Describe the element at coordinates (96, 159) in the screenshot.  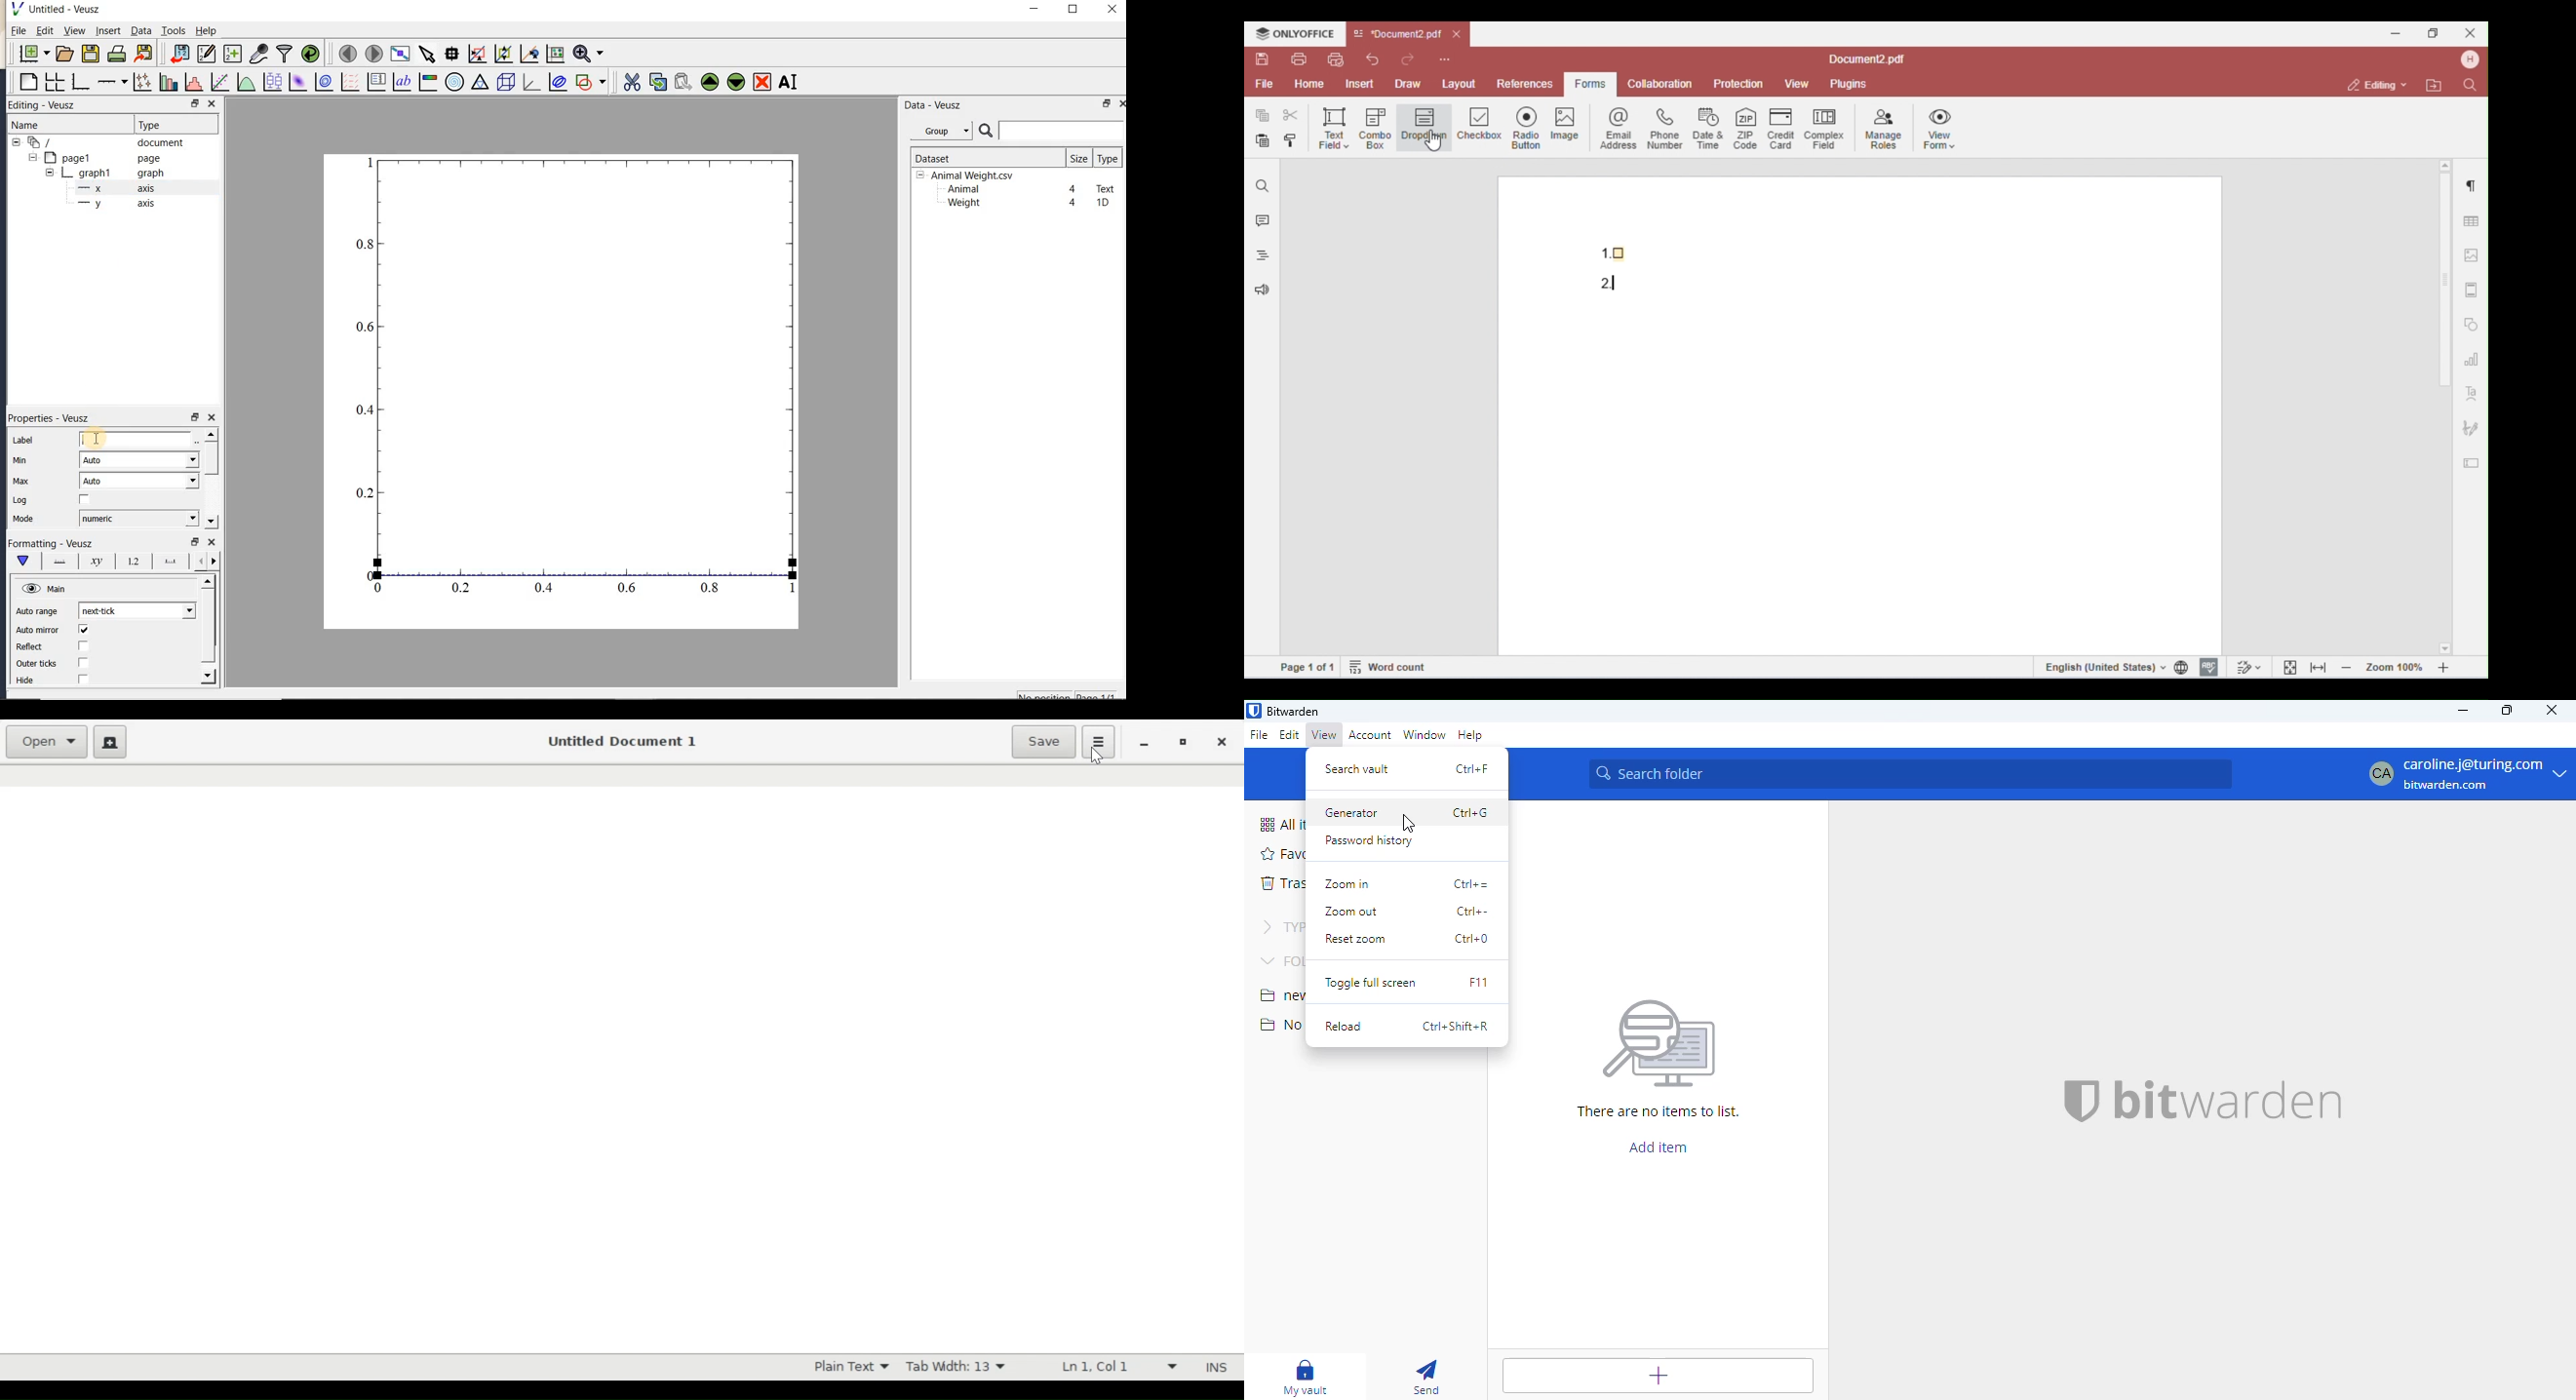
I see `page1` at that location.